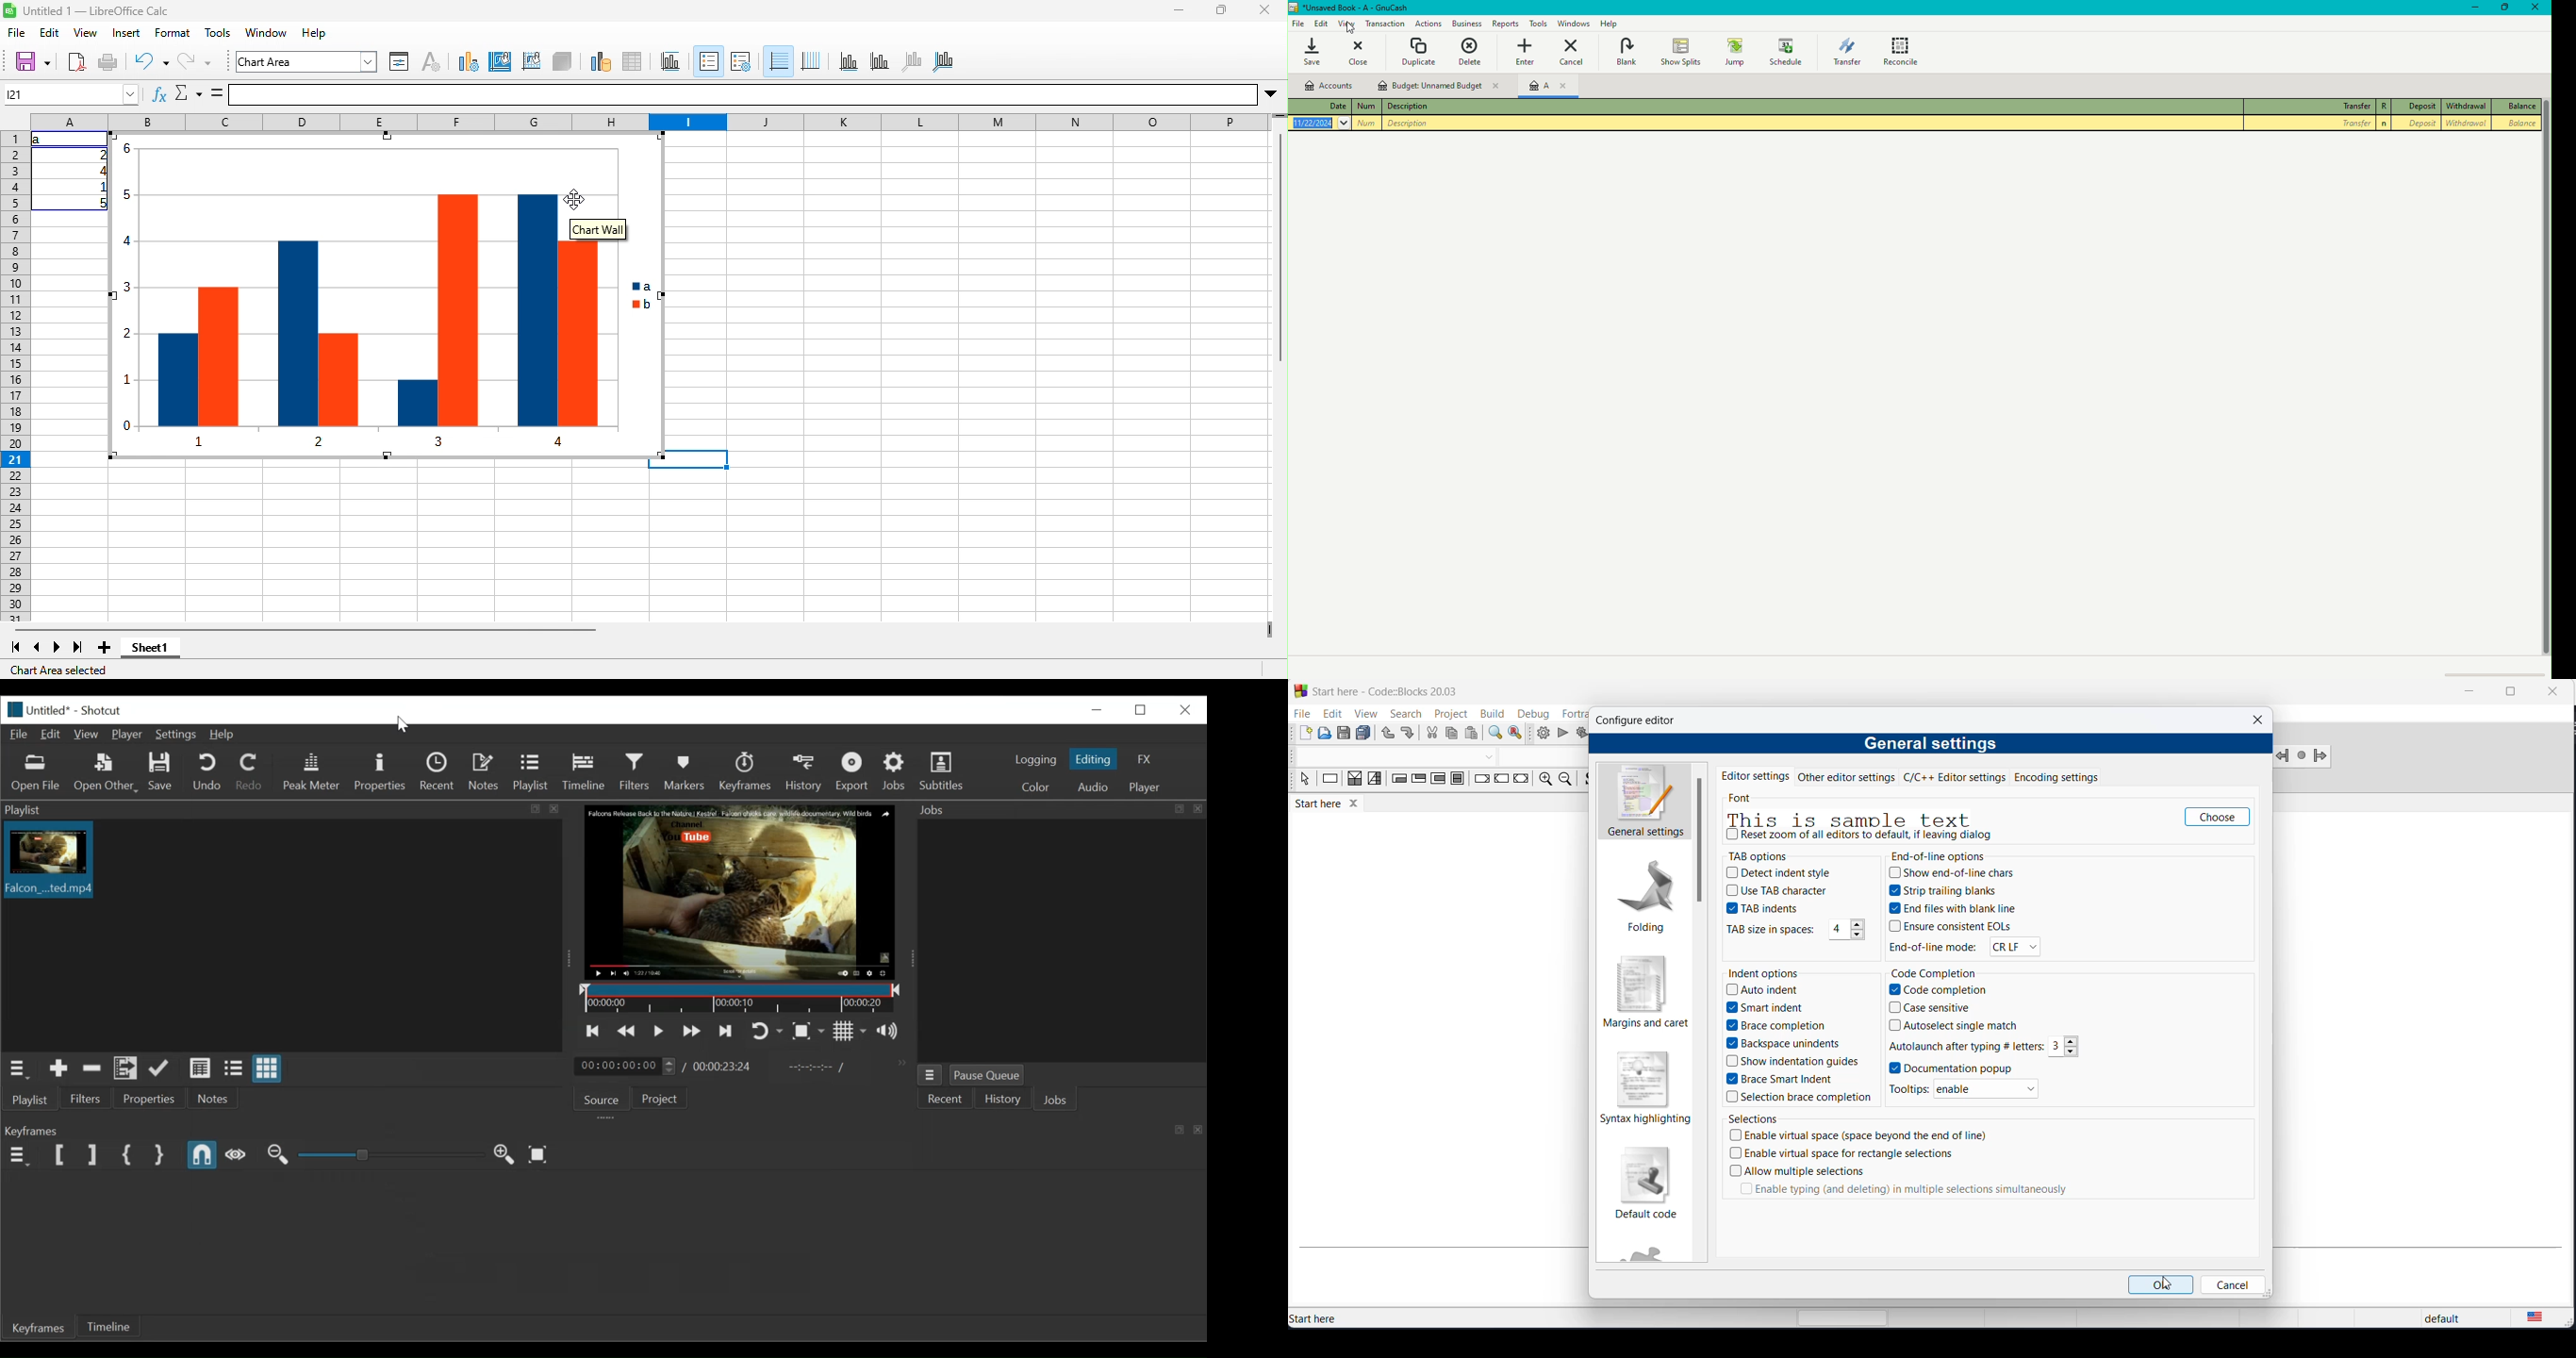 The width and height of the screenshot is (2576, 1372). Describe the element at coordinates (487, 772) in the screenshot. I see `Notes` at that location.